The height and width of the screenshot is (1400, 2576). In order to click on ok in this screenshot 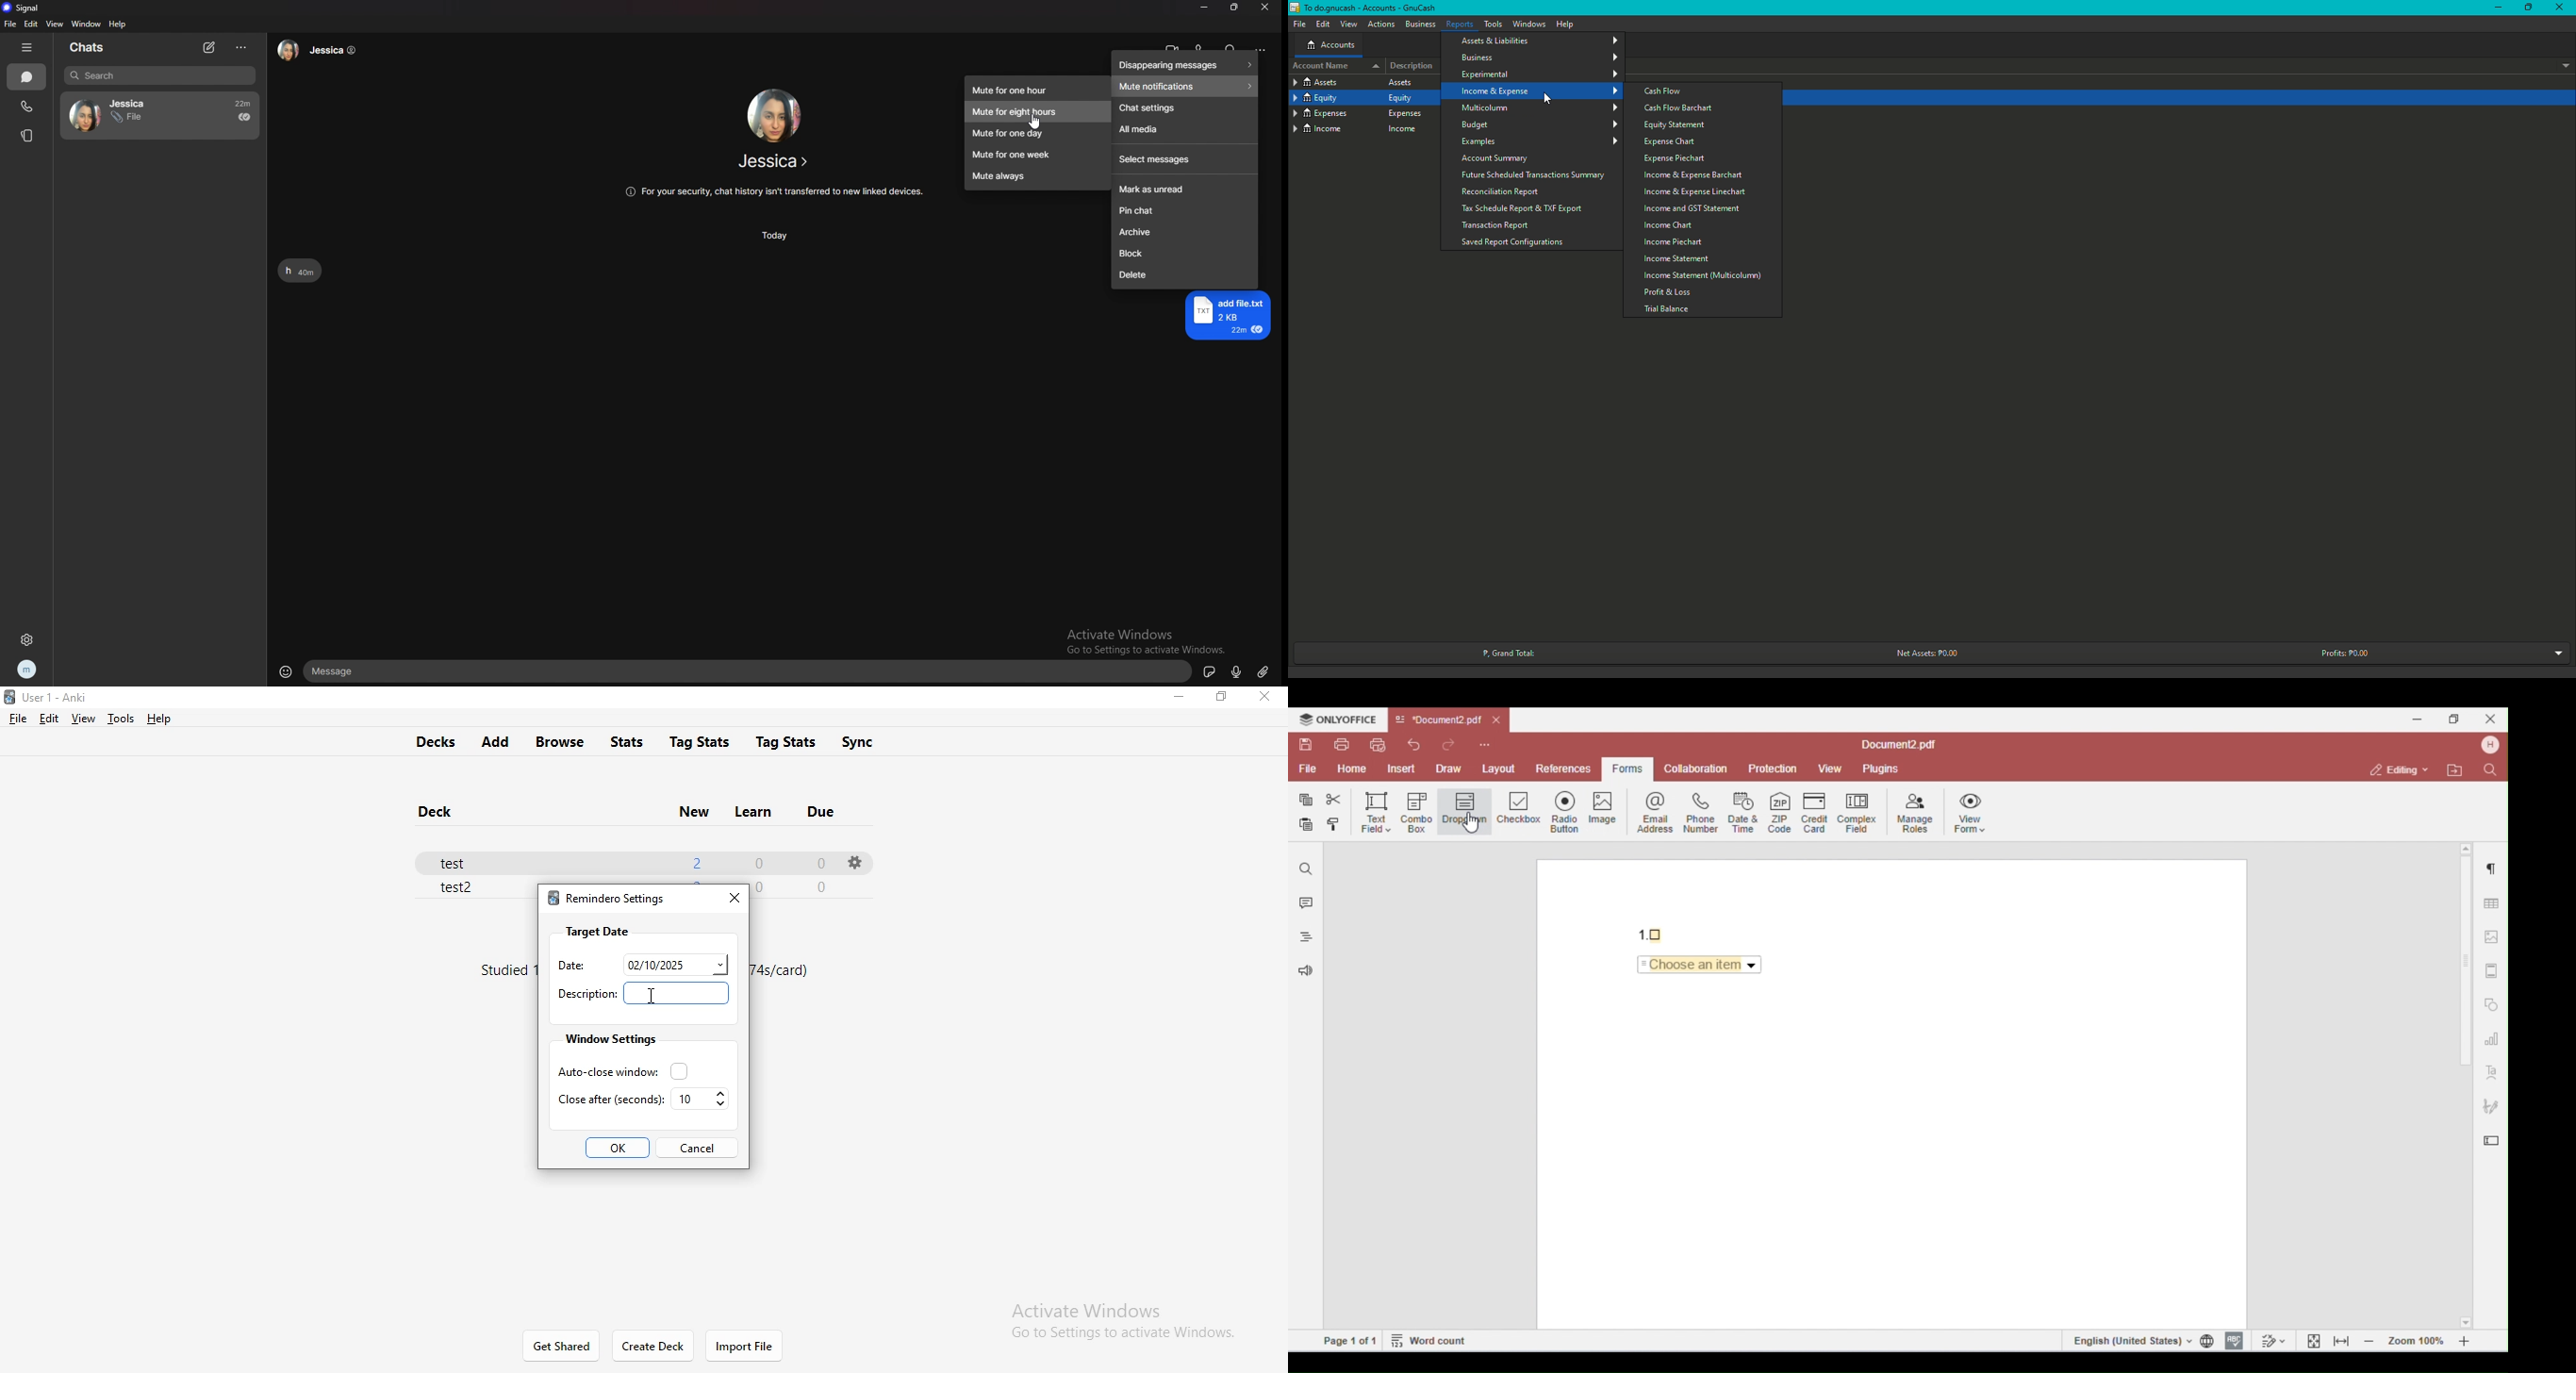, I will do `click(619, 1149)`.